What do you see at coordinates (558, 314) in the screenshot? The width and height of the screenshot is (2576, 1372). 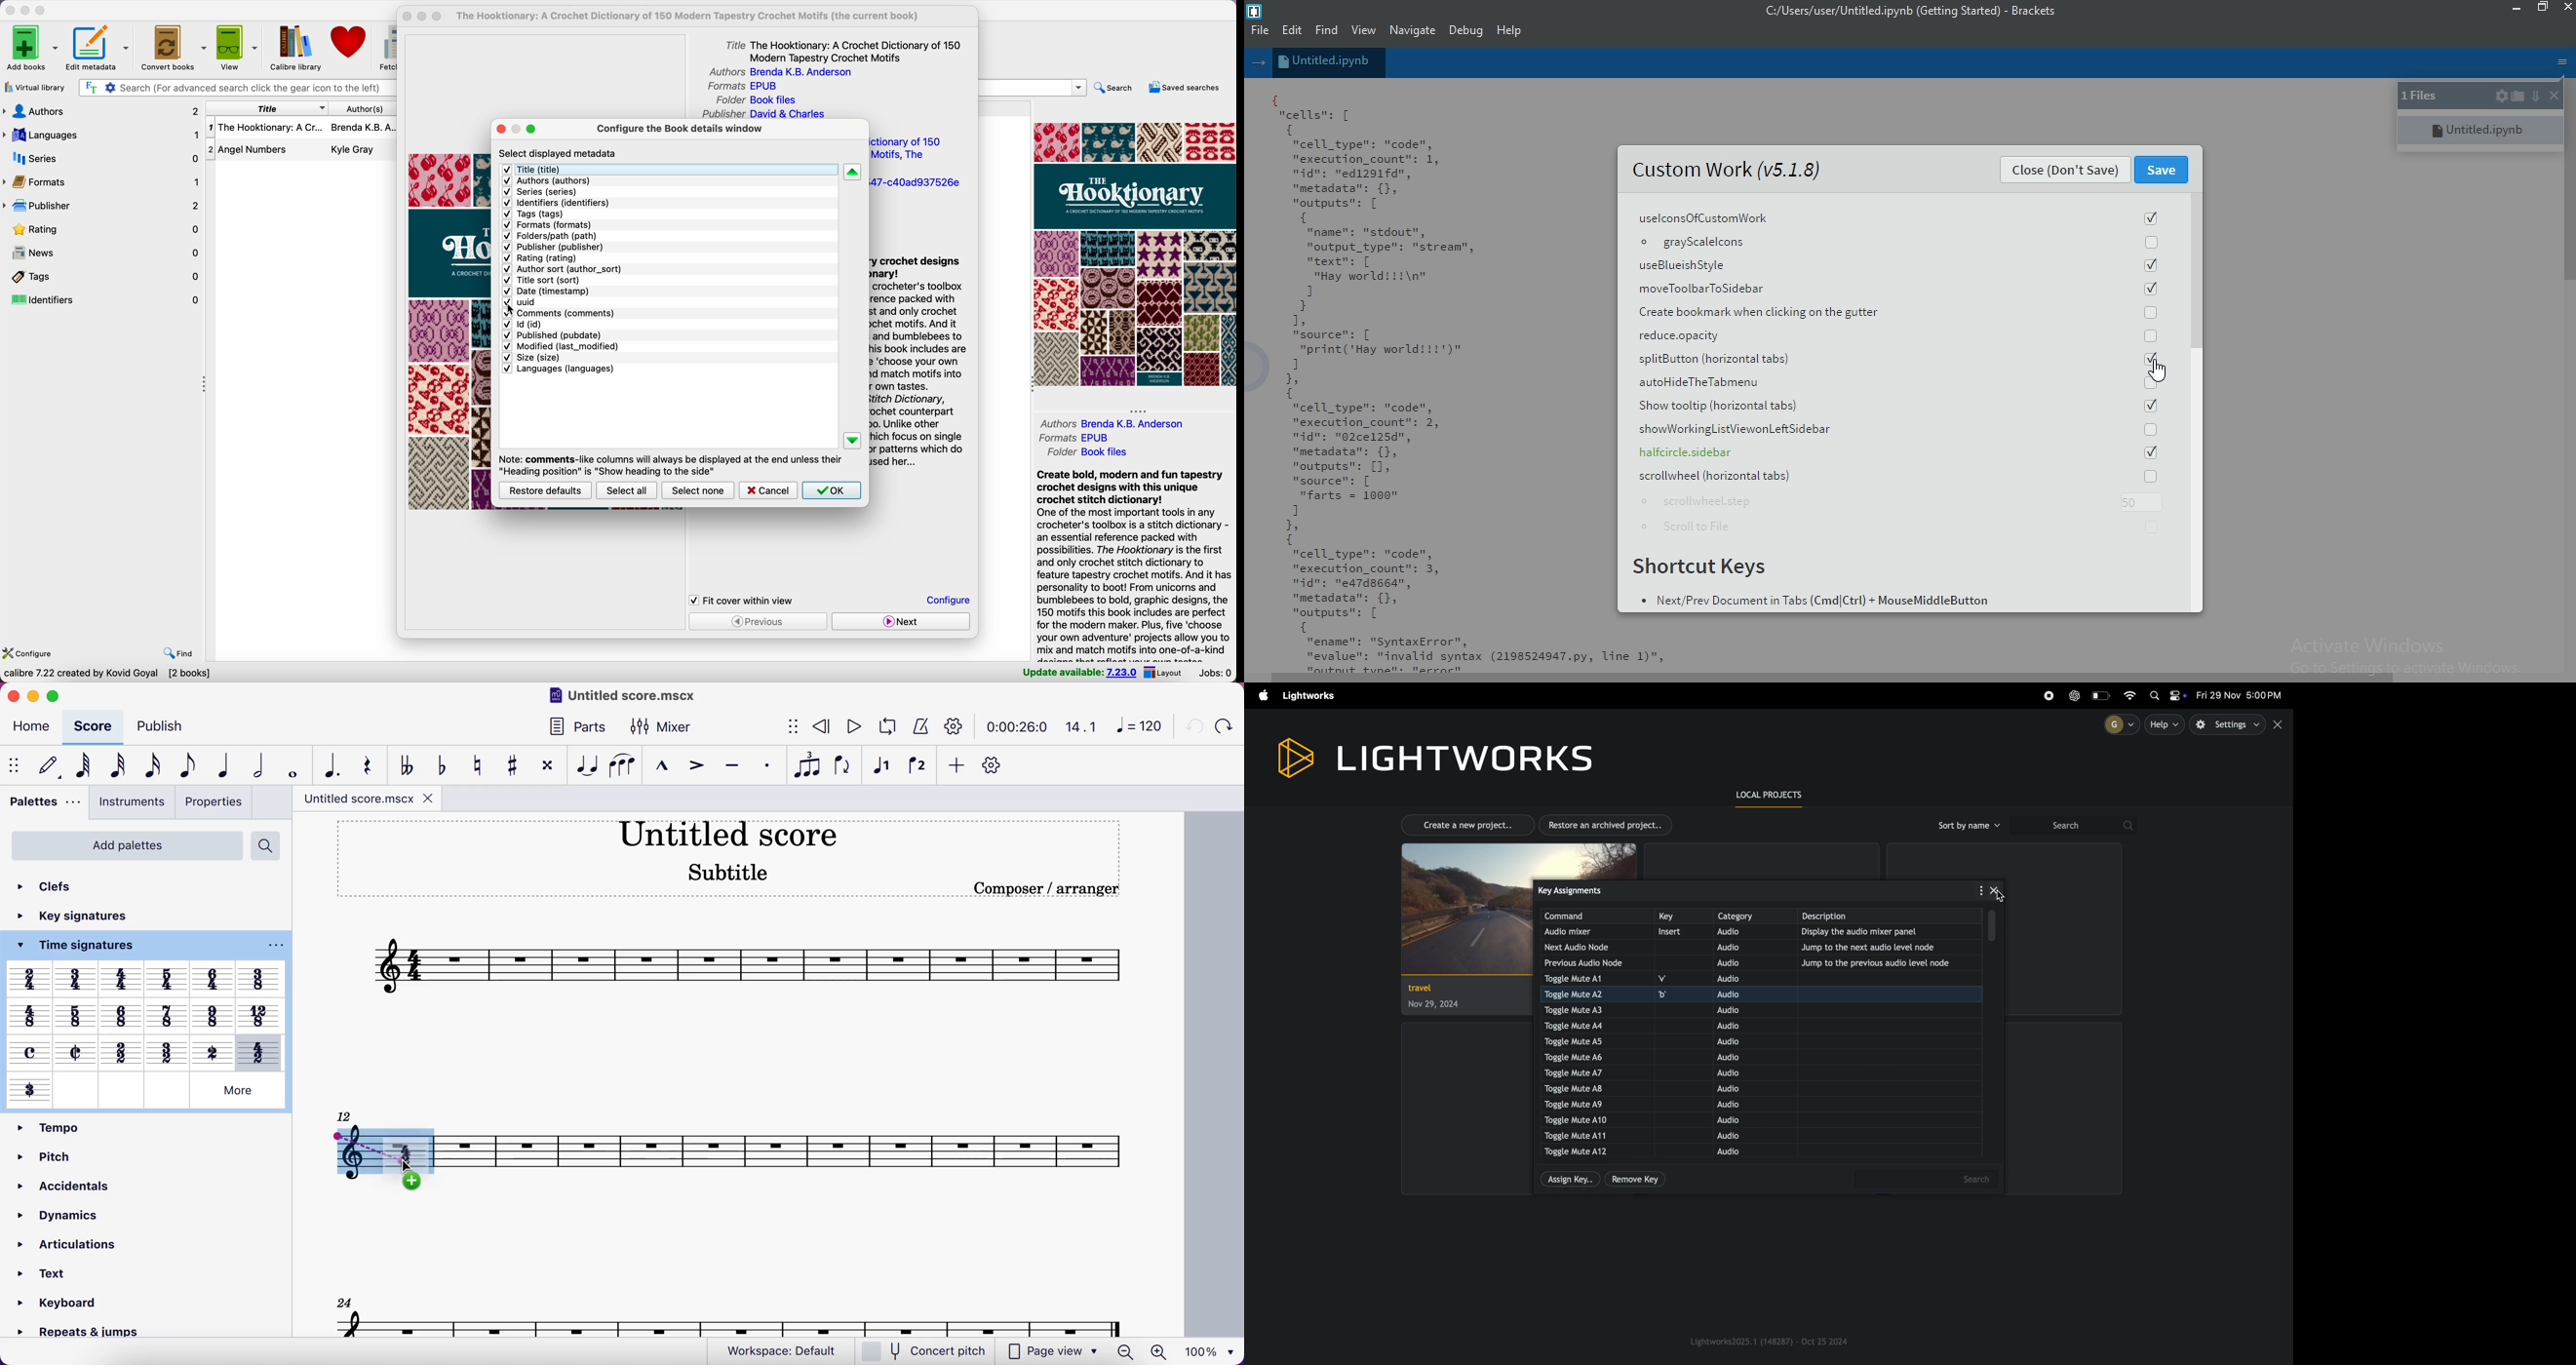 I see `comments` at bounding box center [558, 314].